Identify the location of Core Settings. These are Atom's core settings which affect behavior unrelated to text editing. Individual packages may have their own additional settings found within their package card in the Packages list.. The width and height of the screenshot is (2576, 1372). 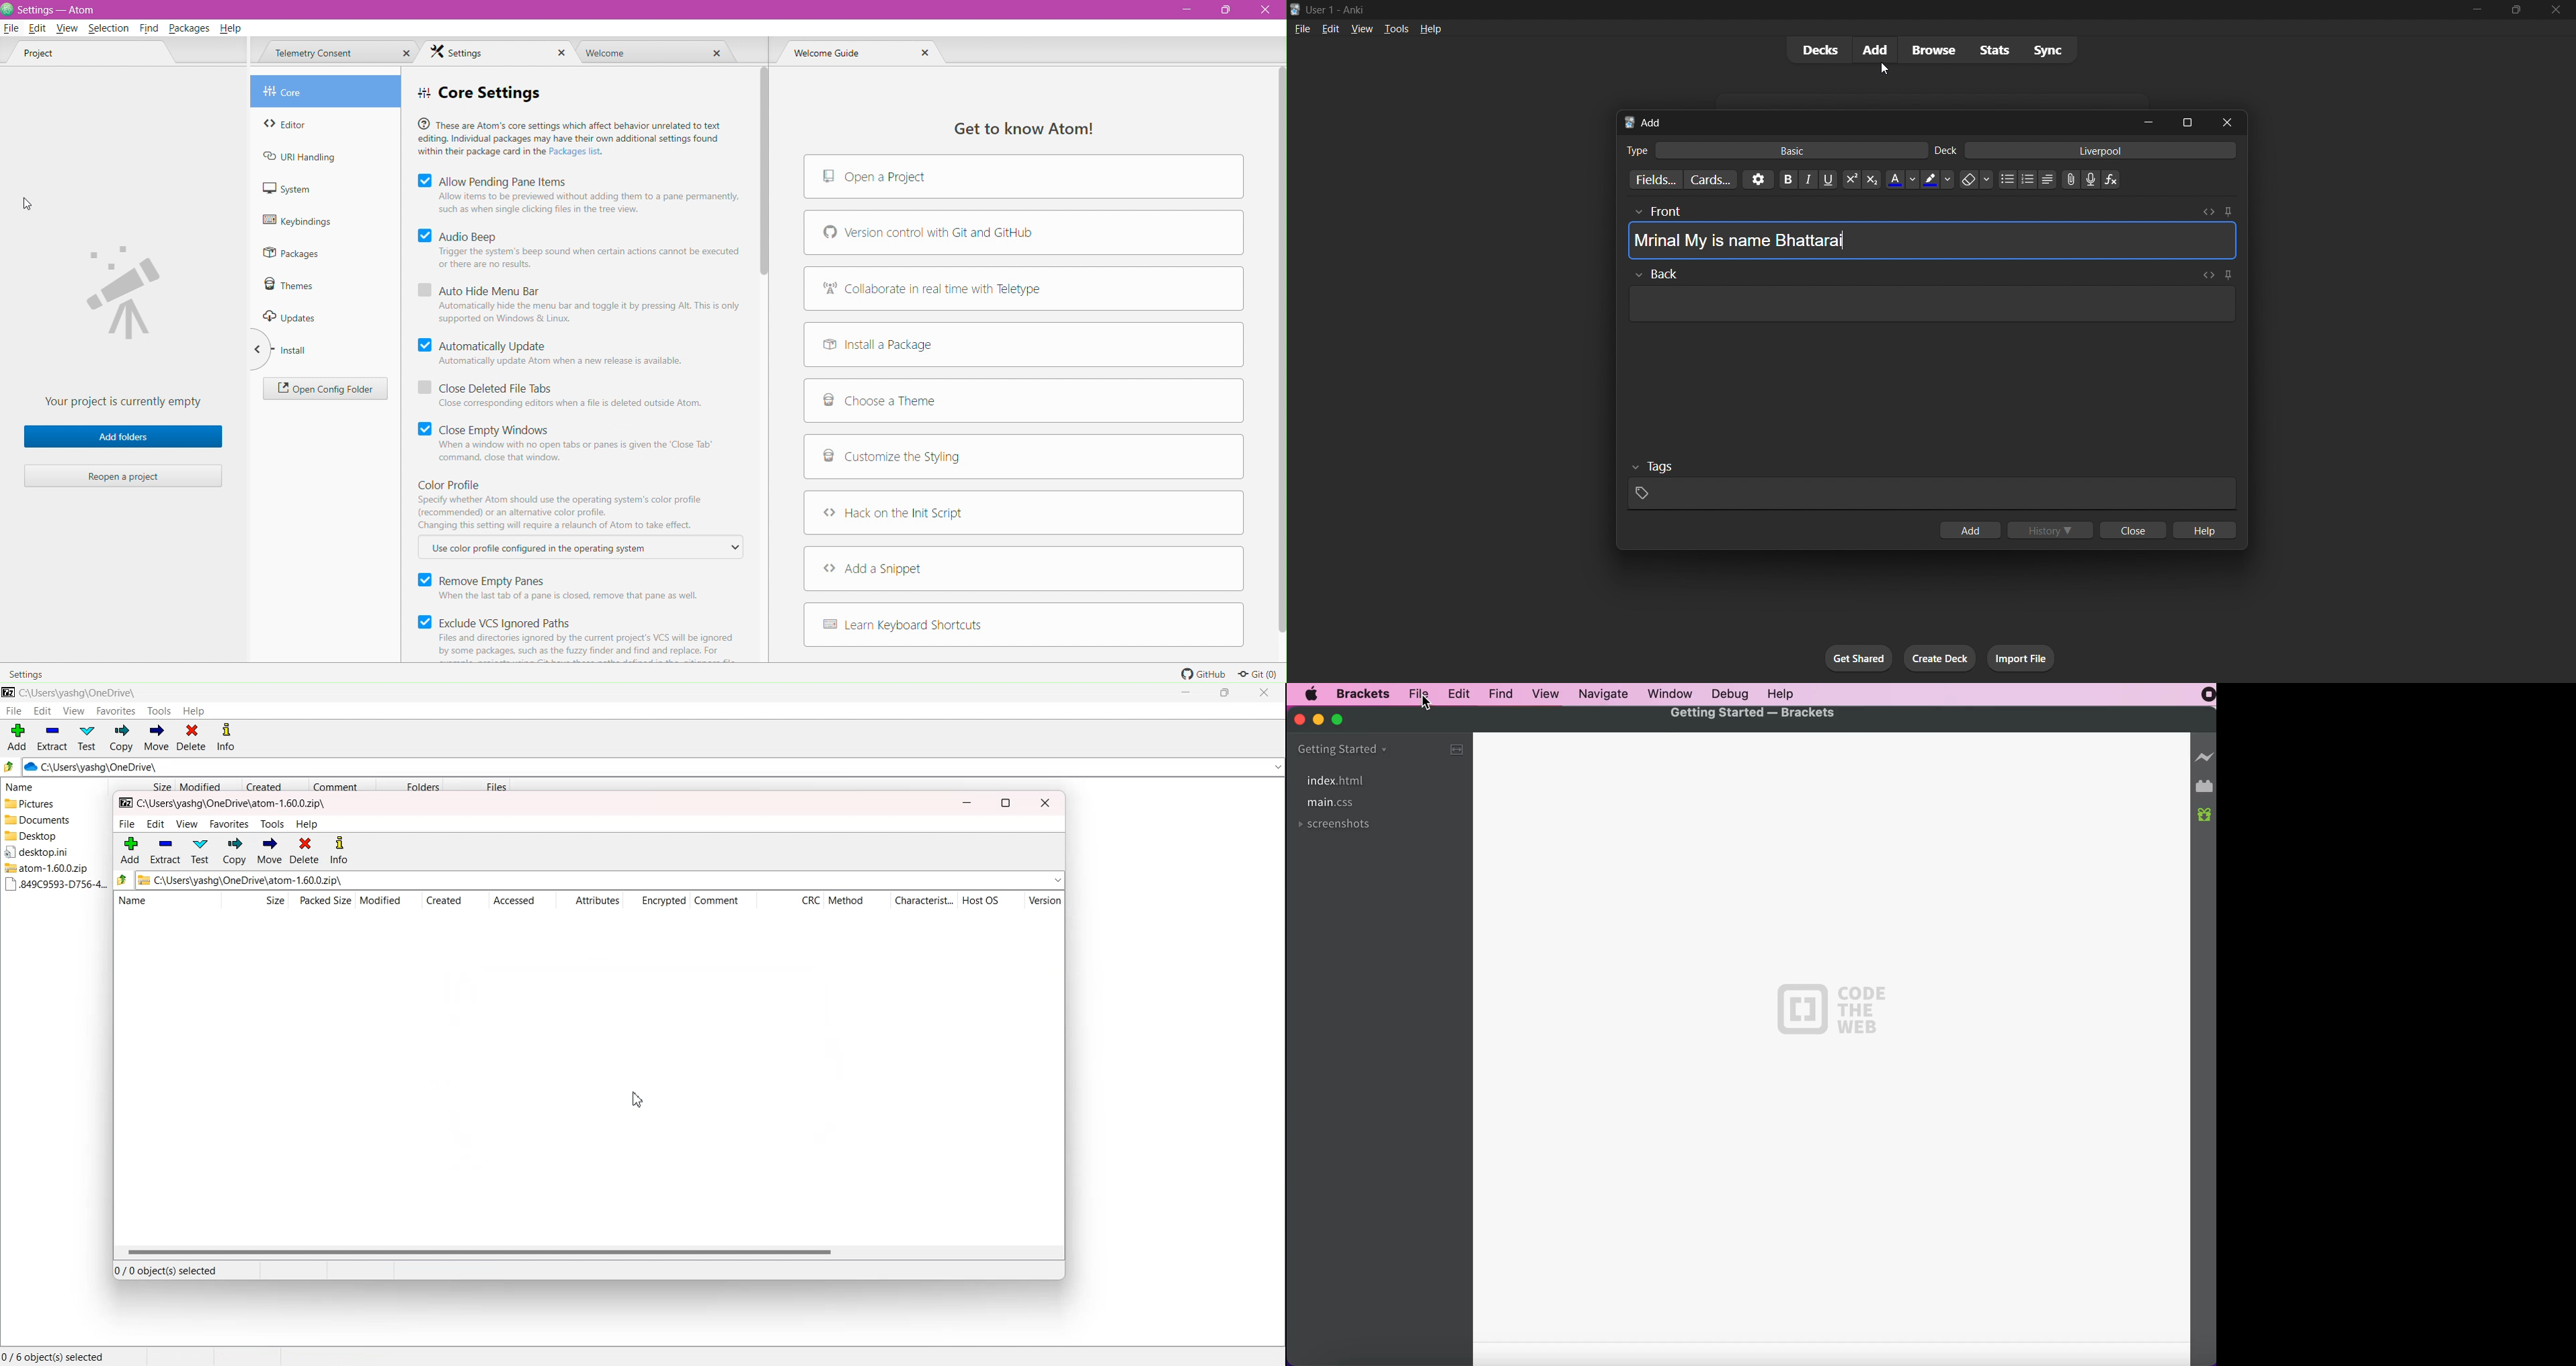
(571, 122).